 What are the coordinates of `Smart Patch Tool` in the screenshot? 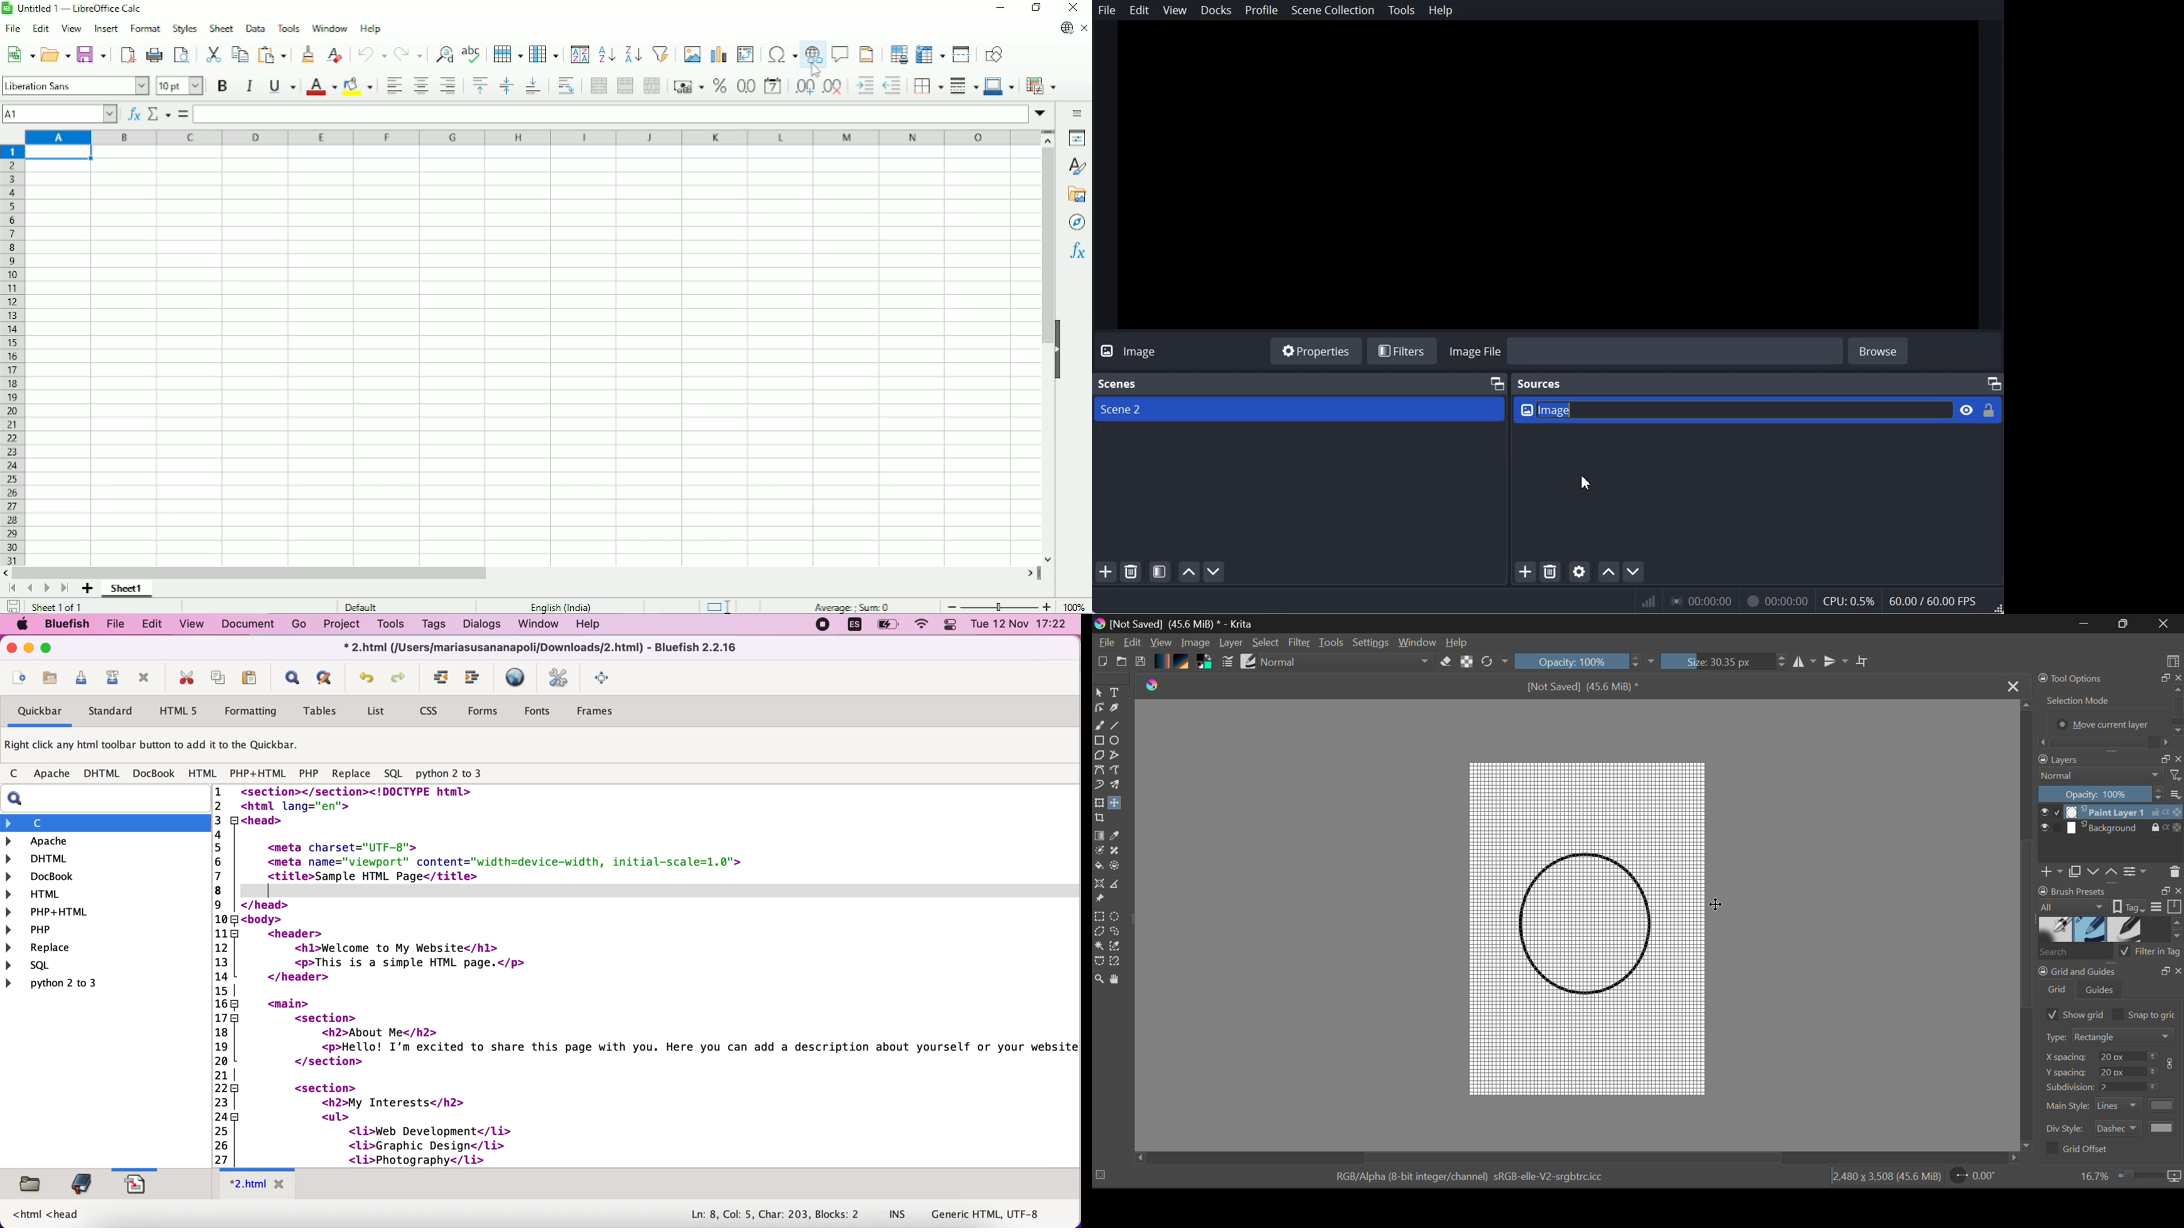 It's located at (1118, 851).